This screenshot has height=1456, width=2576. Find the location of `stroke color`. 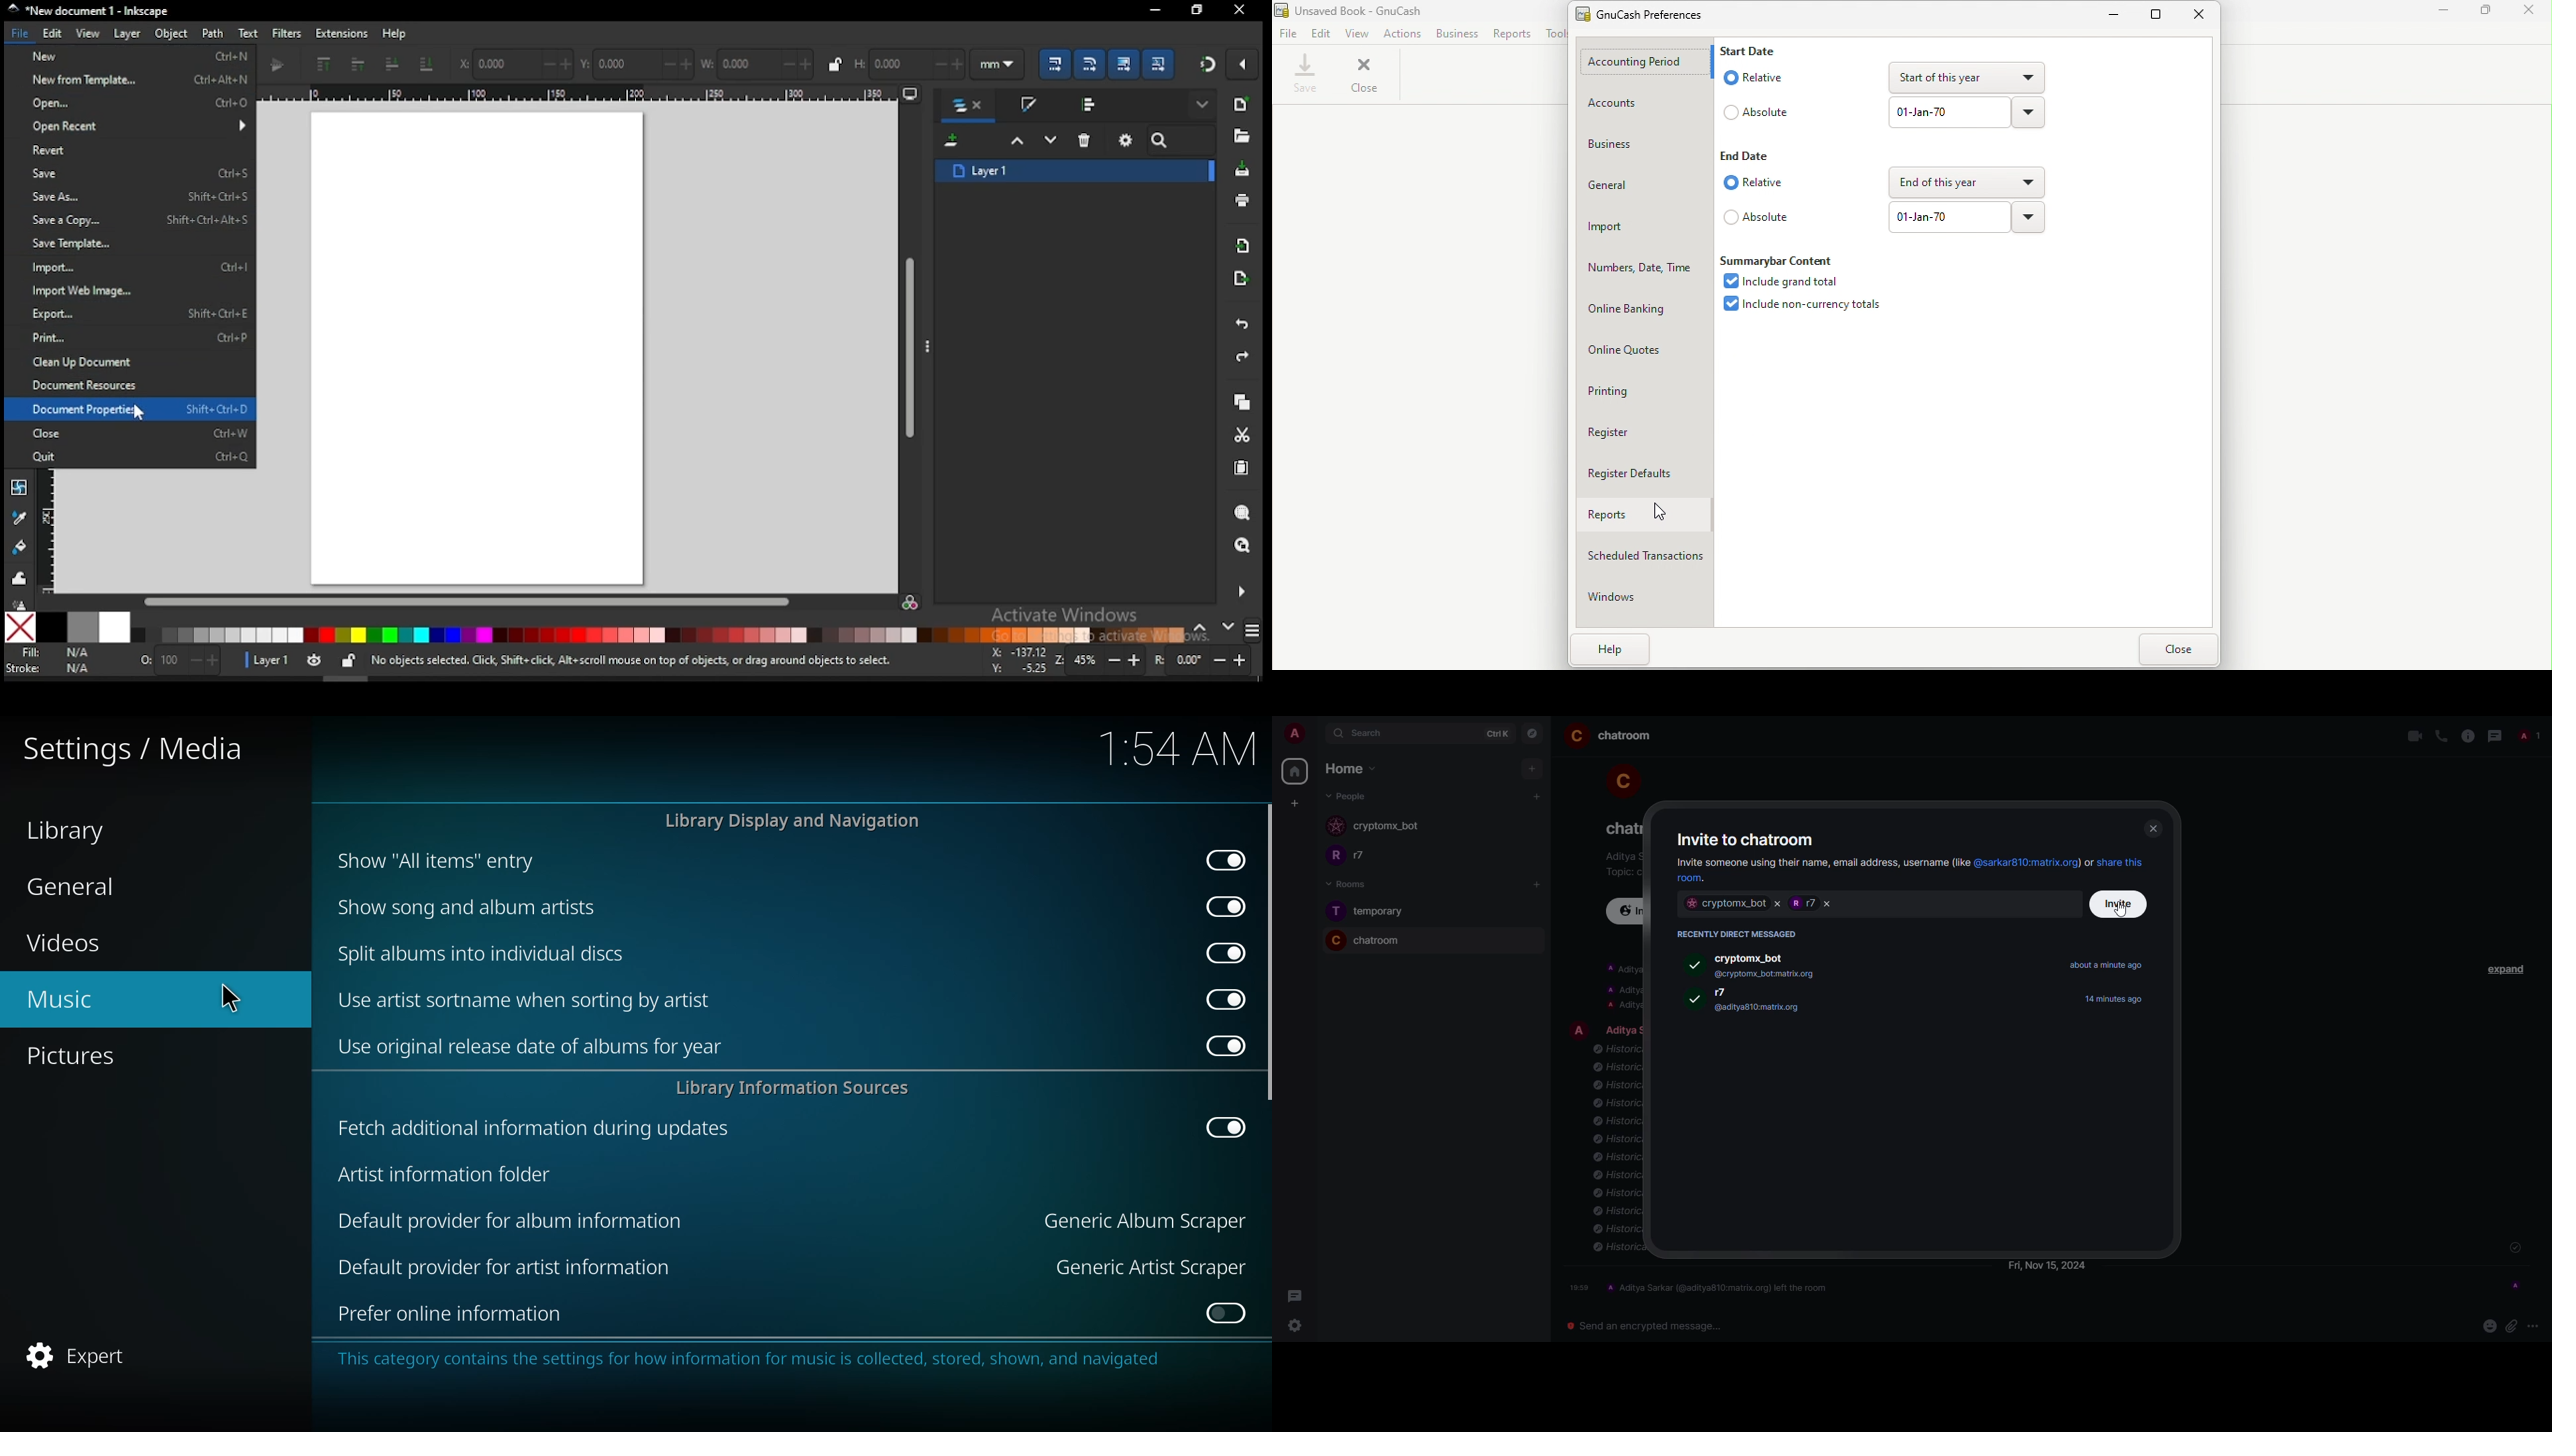

stroke color is located at coordinates (49, 667).